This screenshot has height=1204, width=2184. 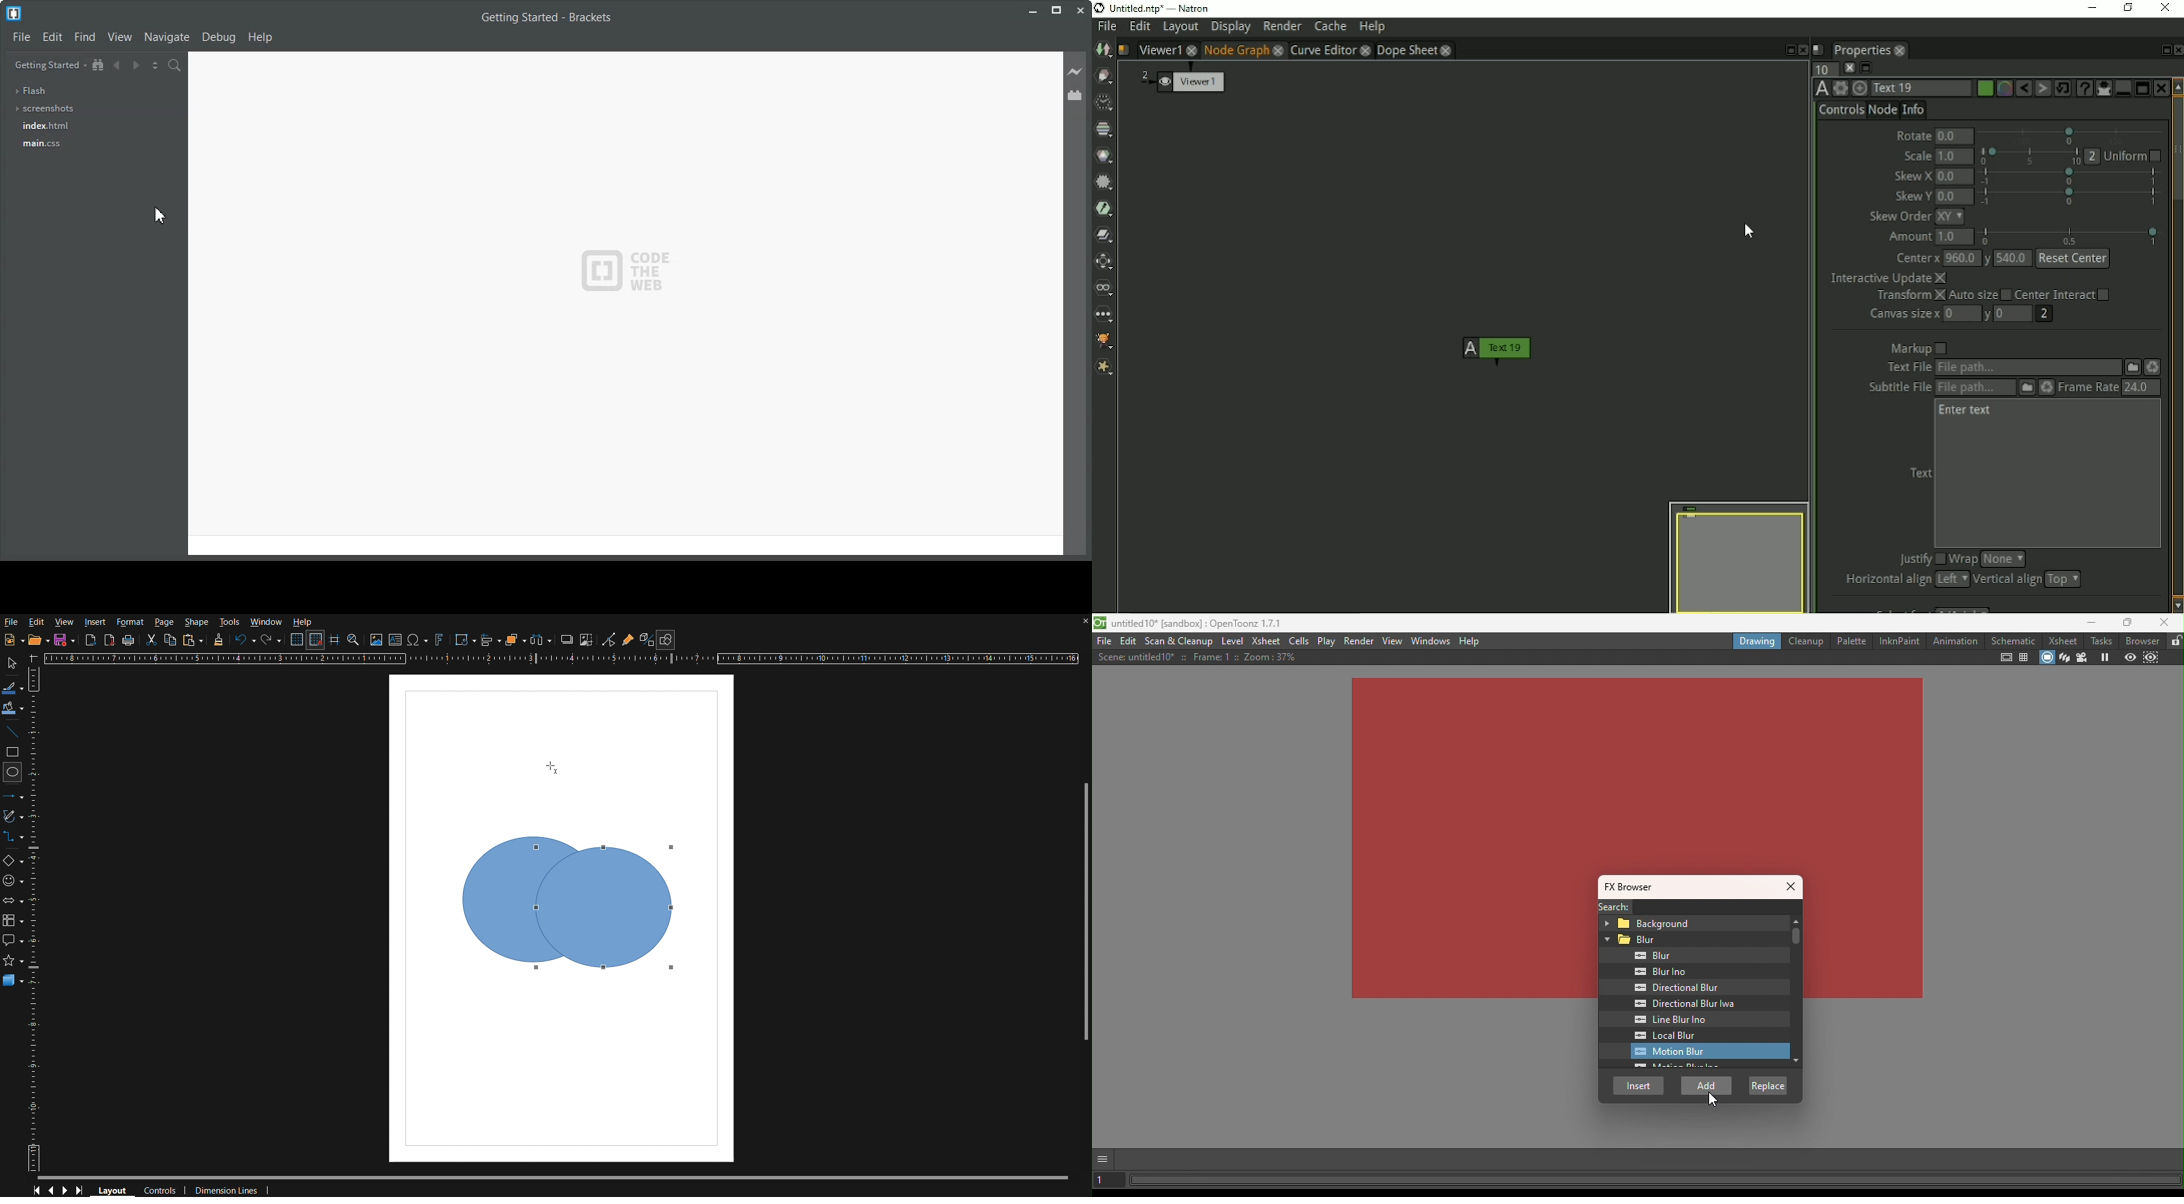 What do you see at coordinates (196, 623) in the screenshot?
I see `Shape` at bounding box center [196, 623].